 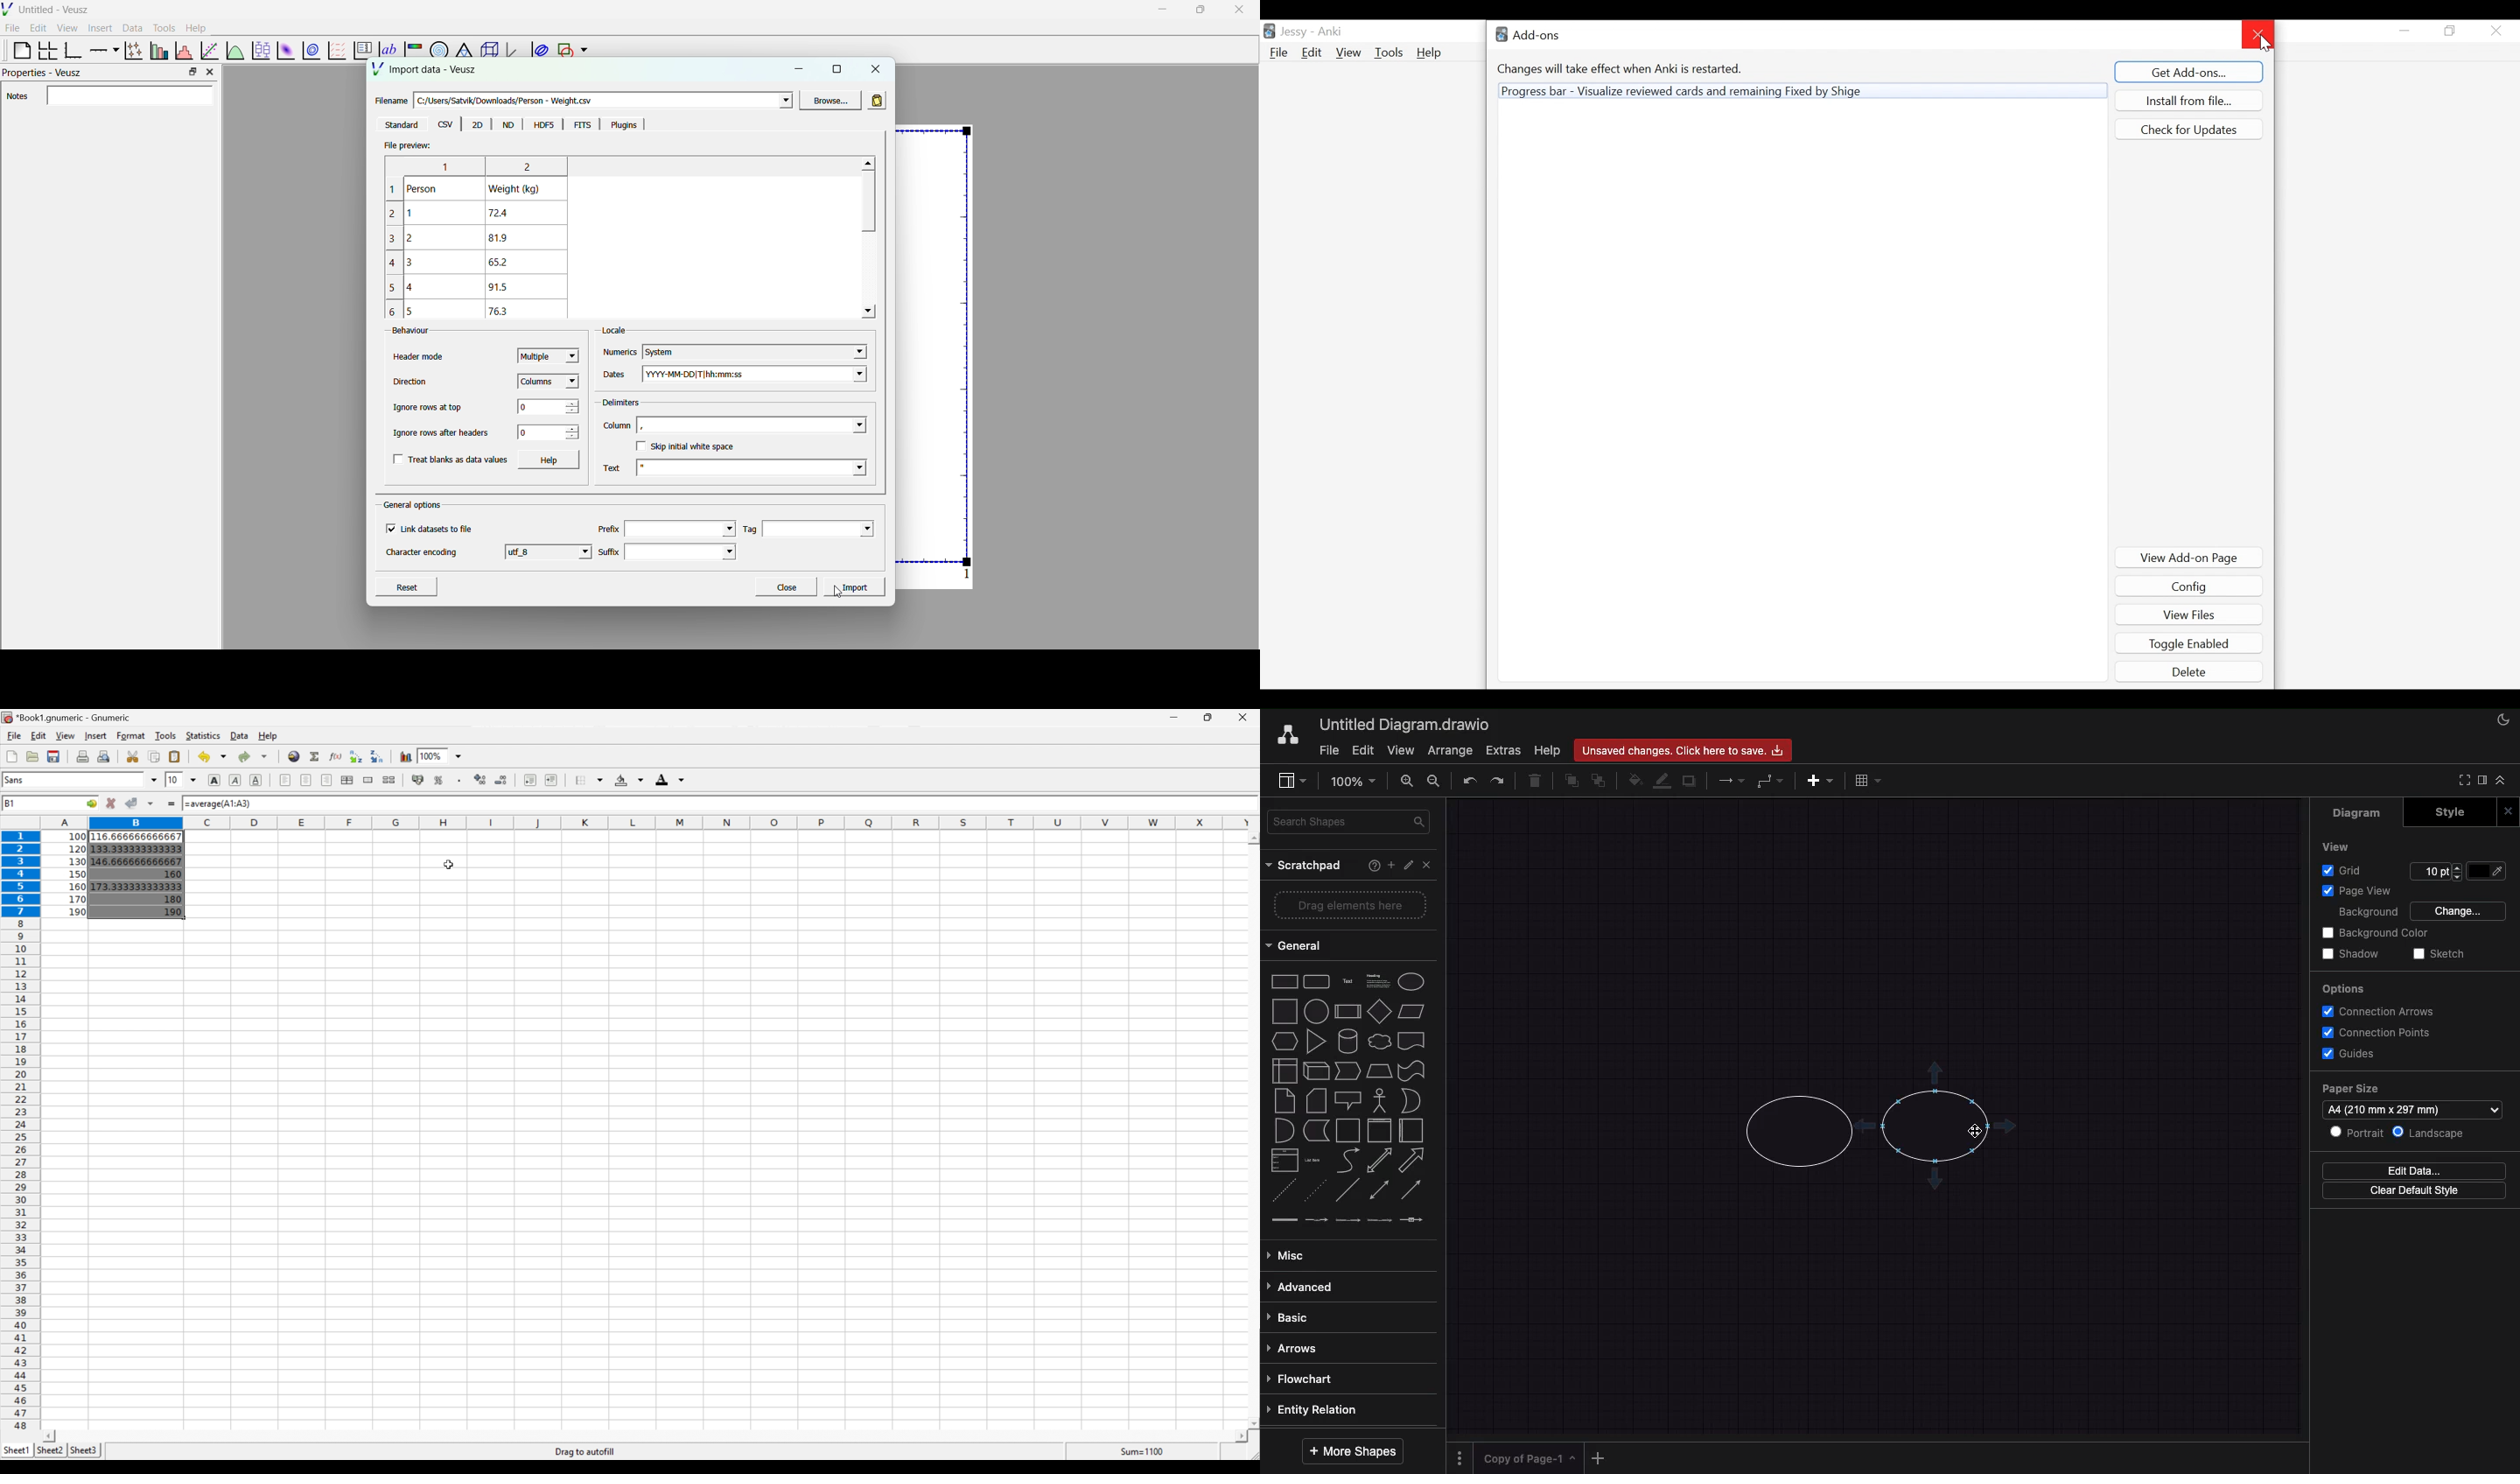 What do you see at coordinates (2191, 643) in the screenshot?
I see `Toggle Enabled` at bounding box center [2191, 643].